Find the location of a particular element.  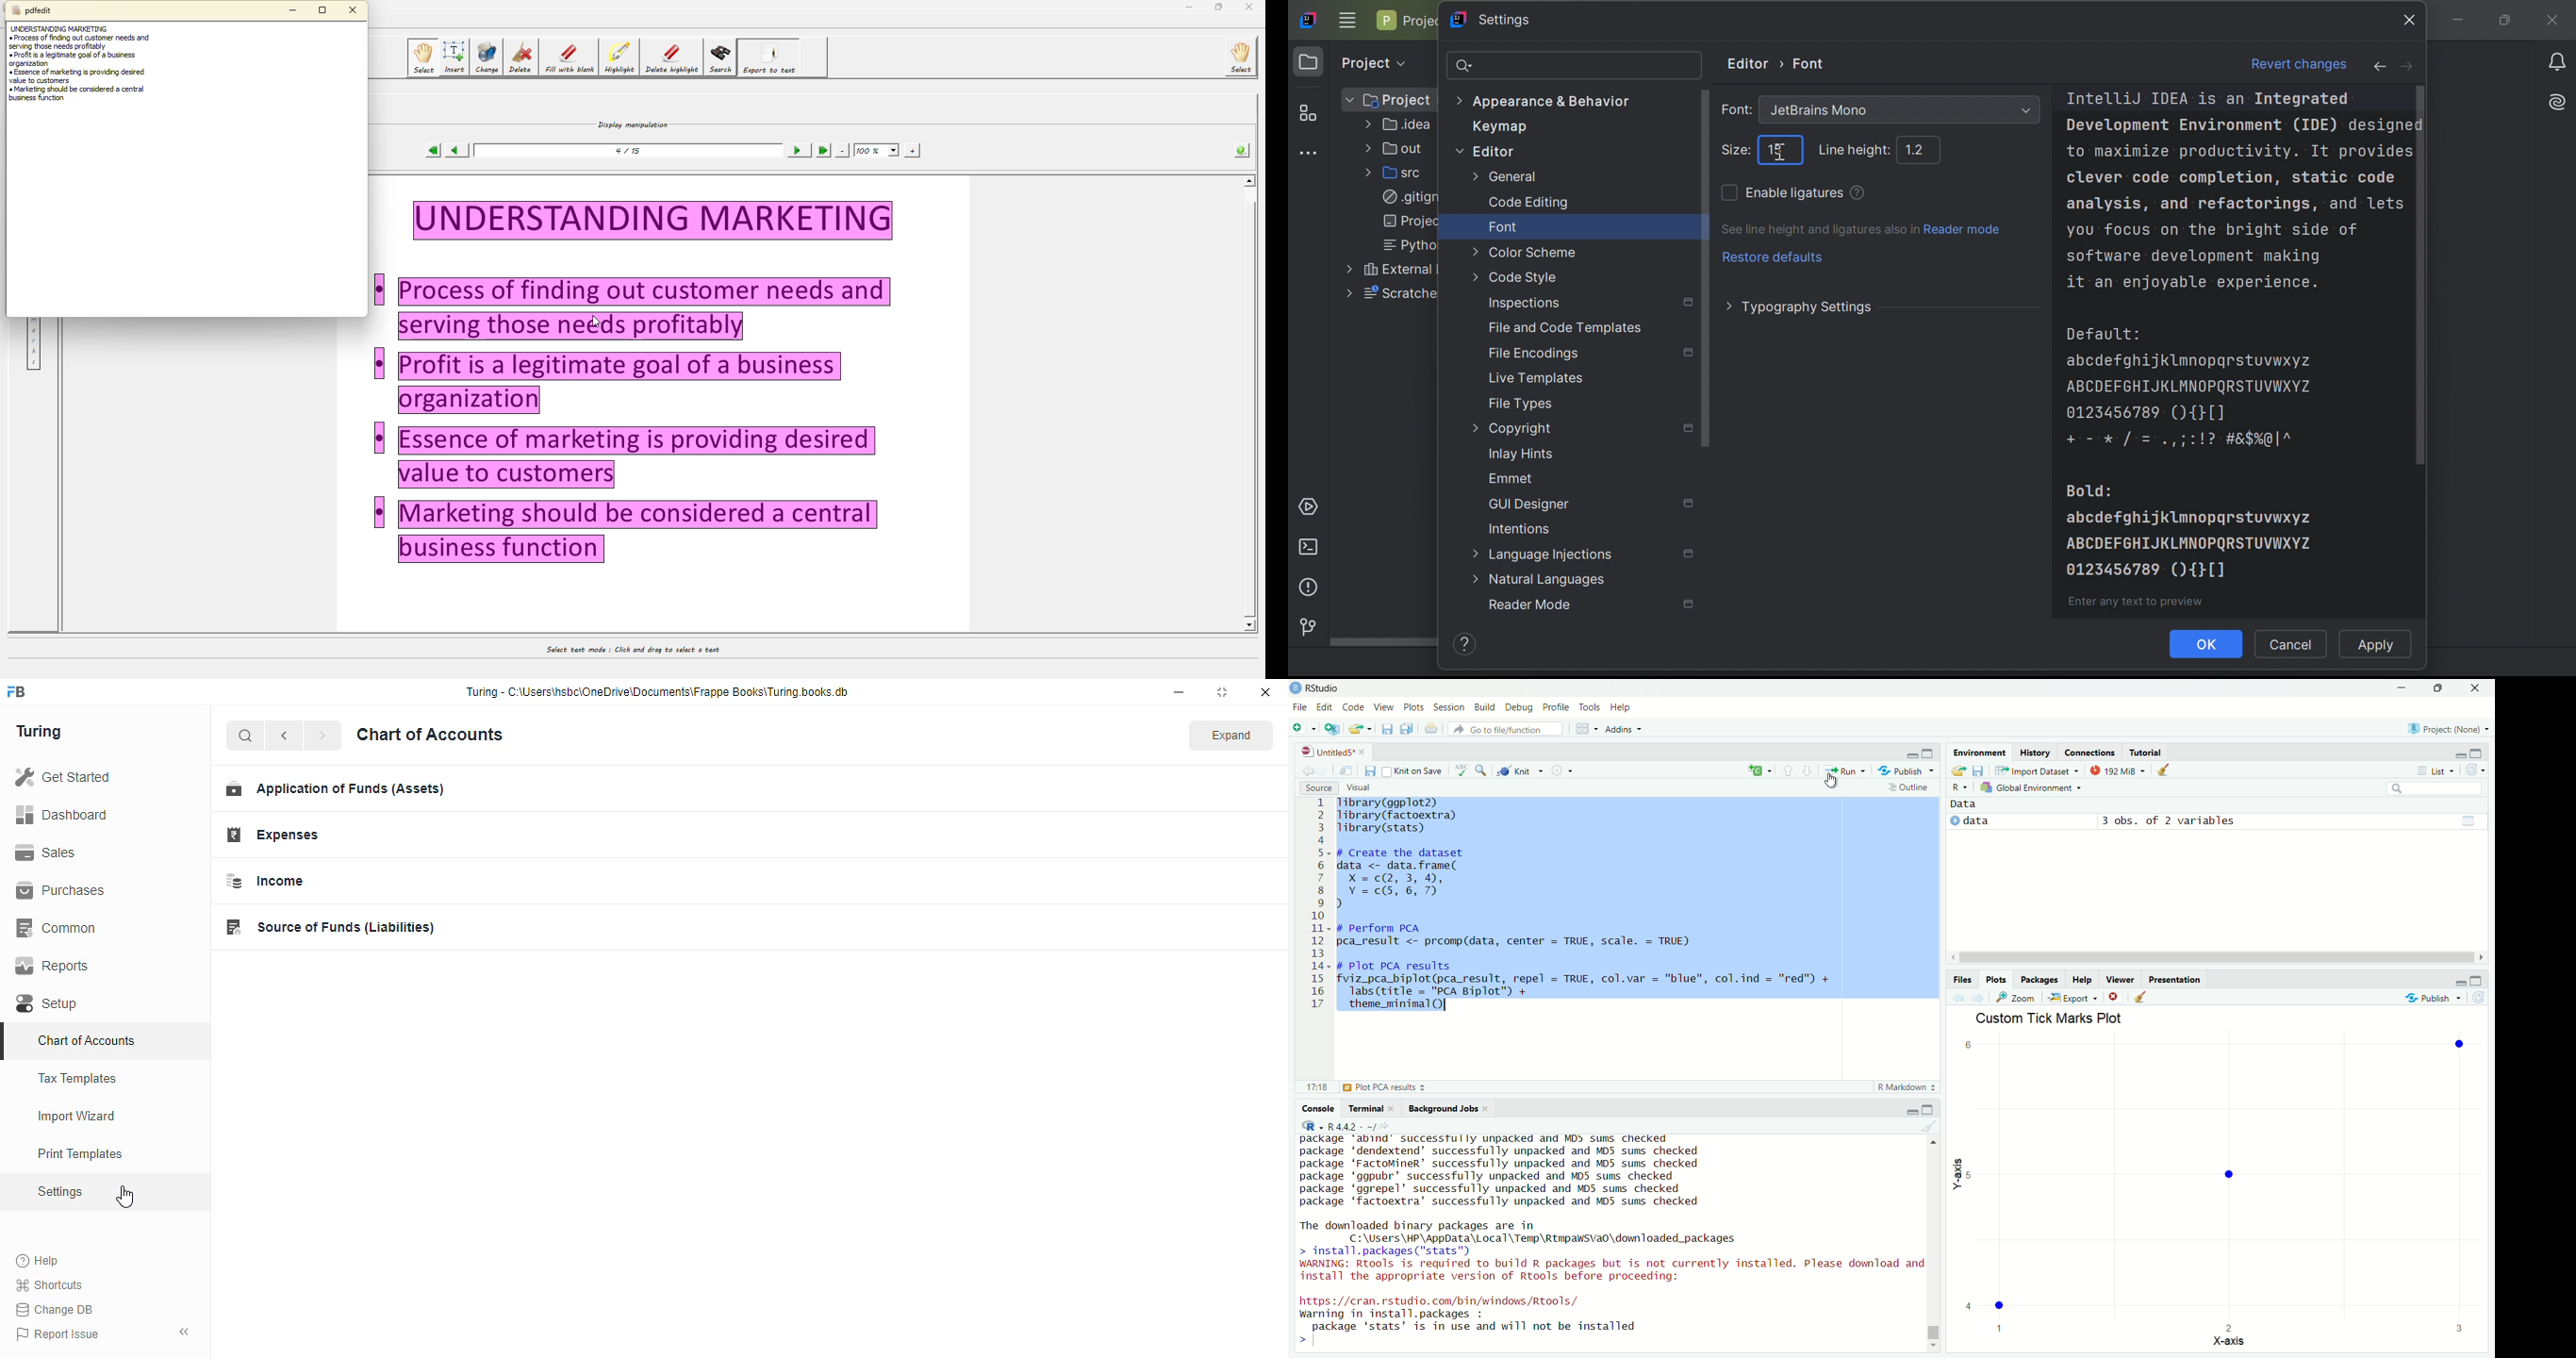

Close is located at coordinates (2475, 688).